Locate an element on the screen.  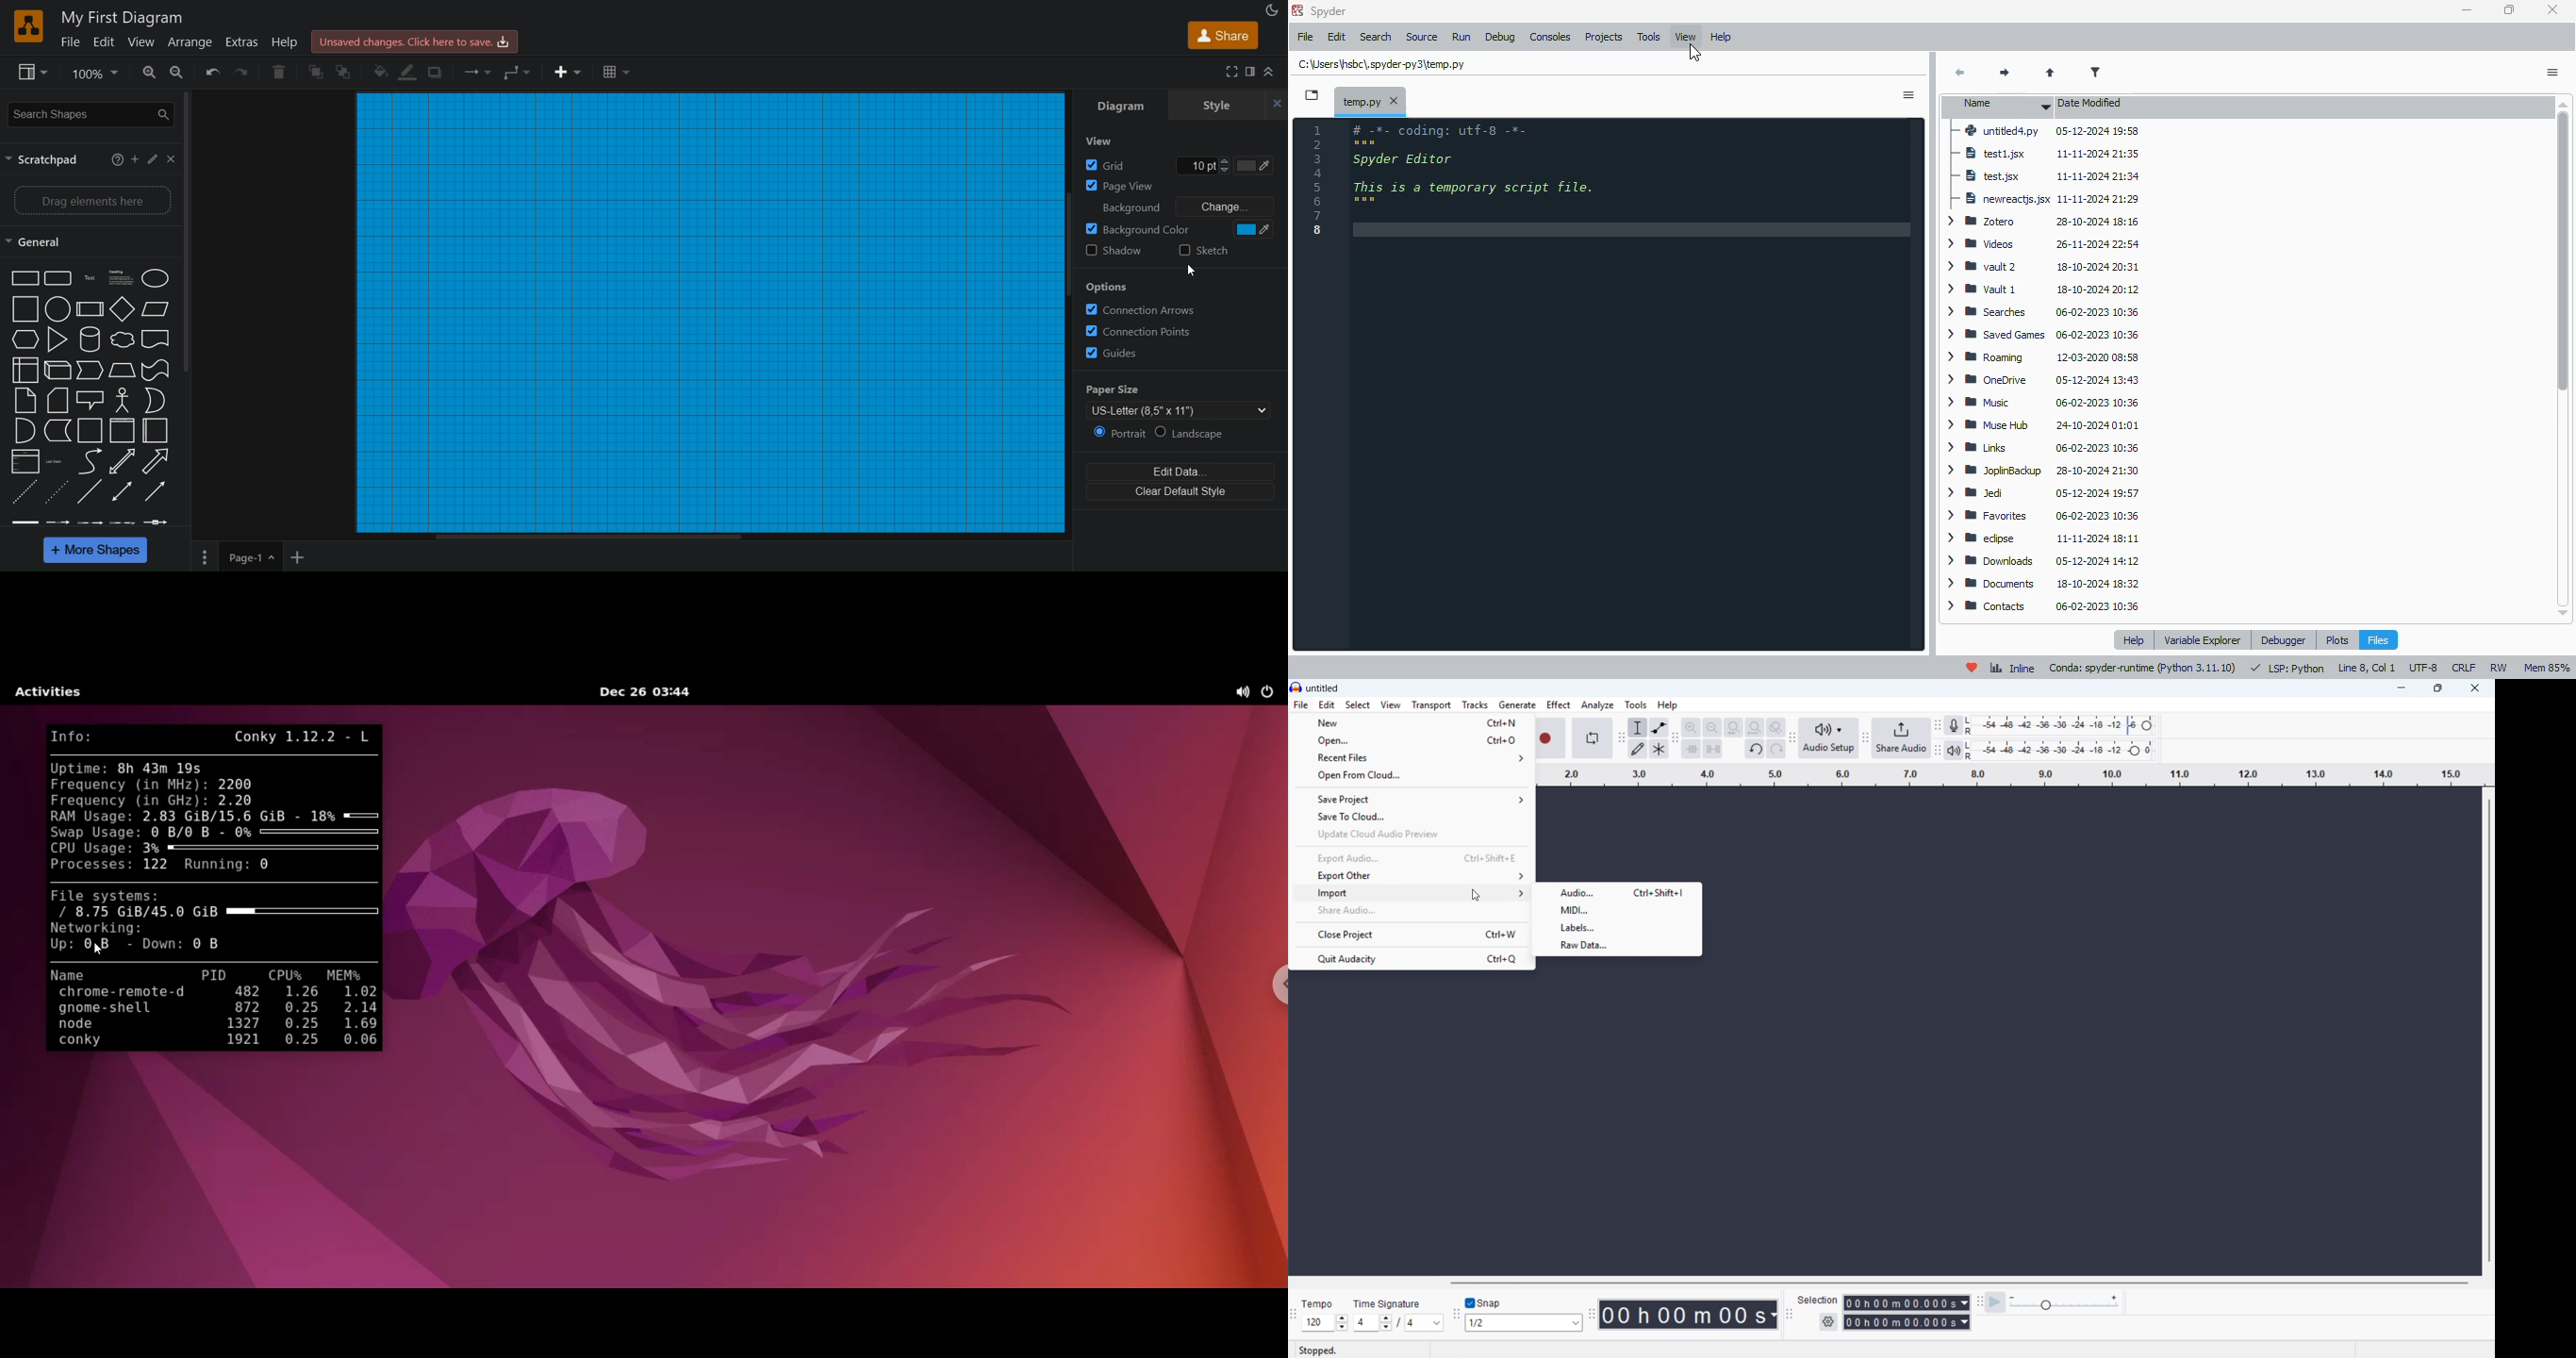
vertical scroll bar is located at coordinates (2564, 250).